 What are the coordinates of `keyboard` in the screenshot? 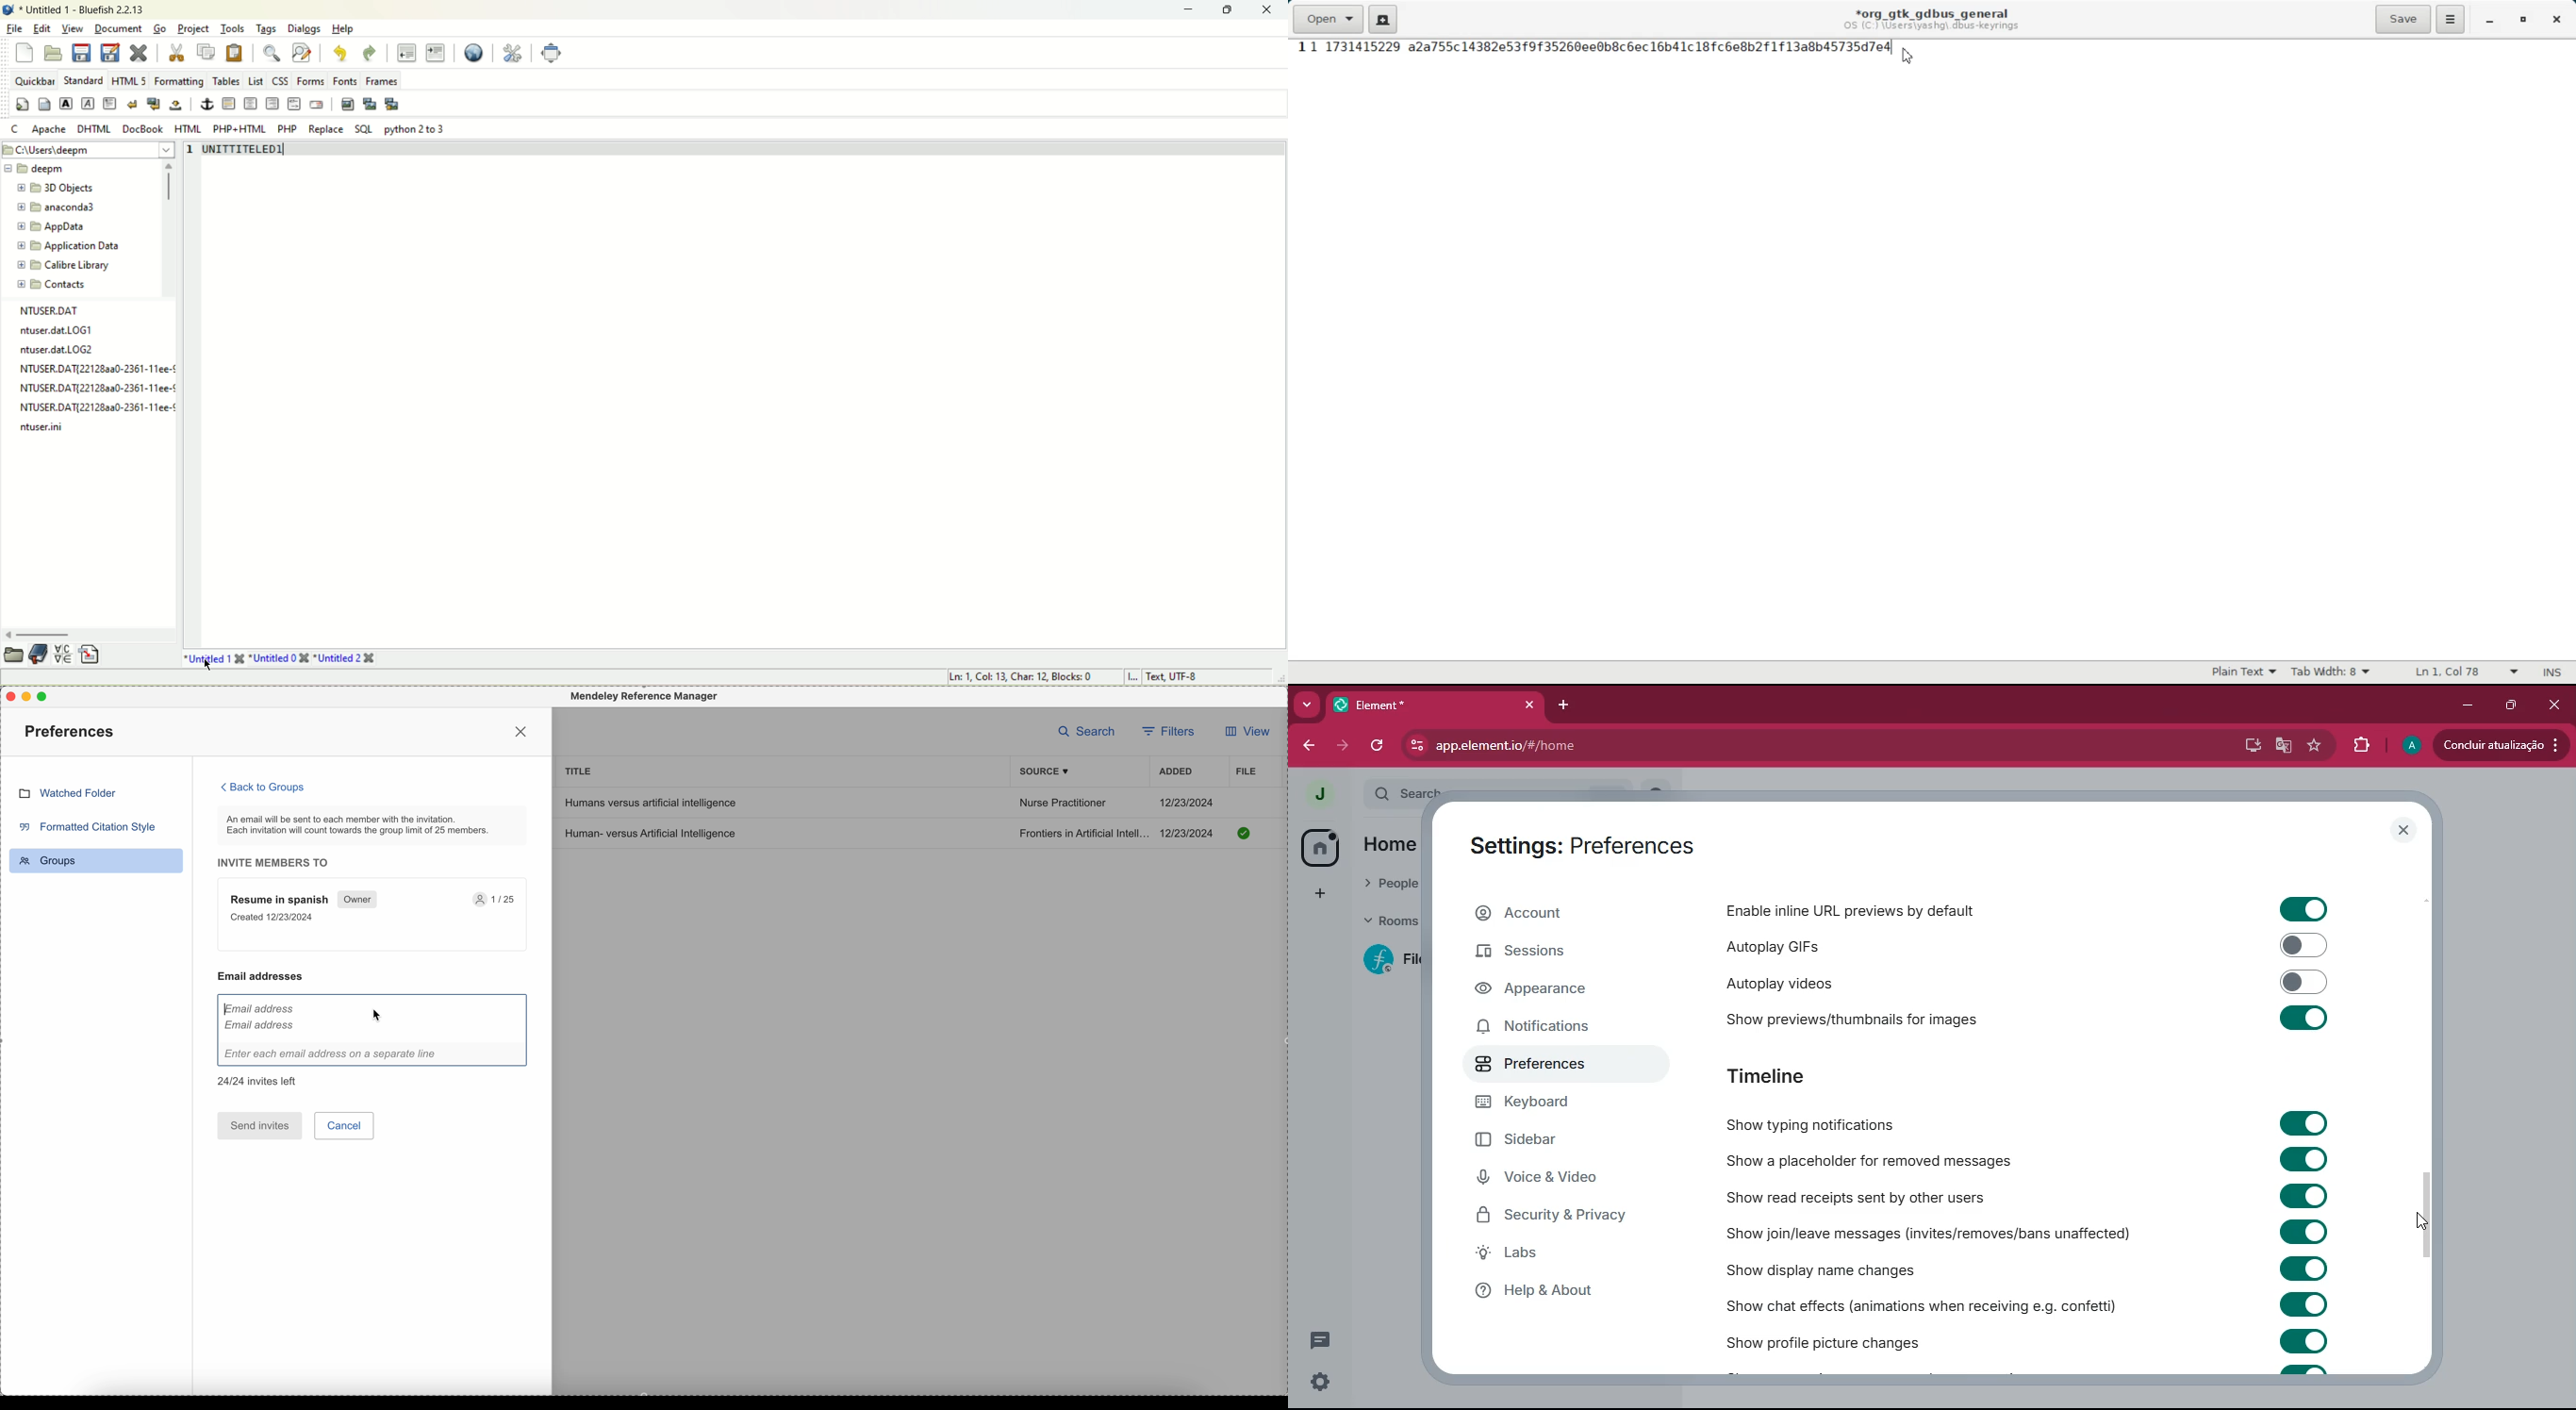 It's located at (1535, 1103).